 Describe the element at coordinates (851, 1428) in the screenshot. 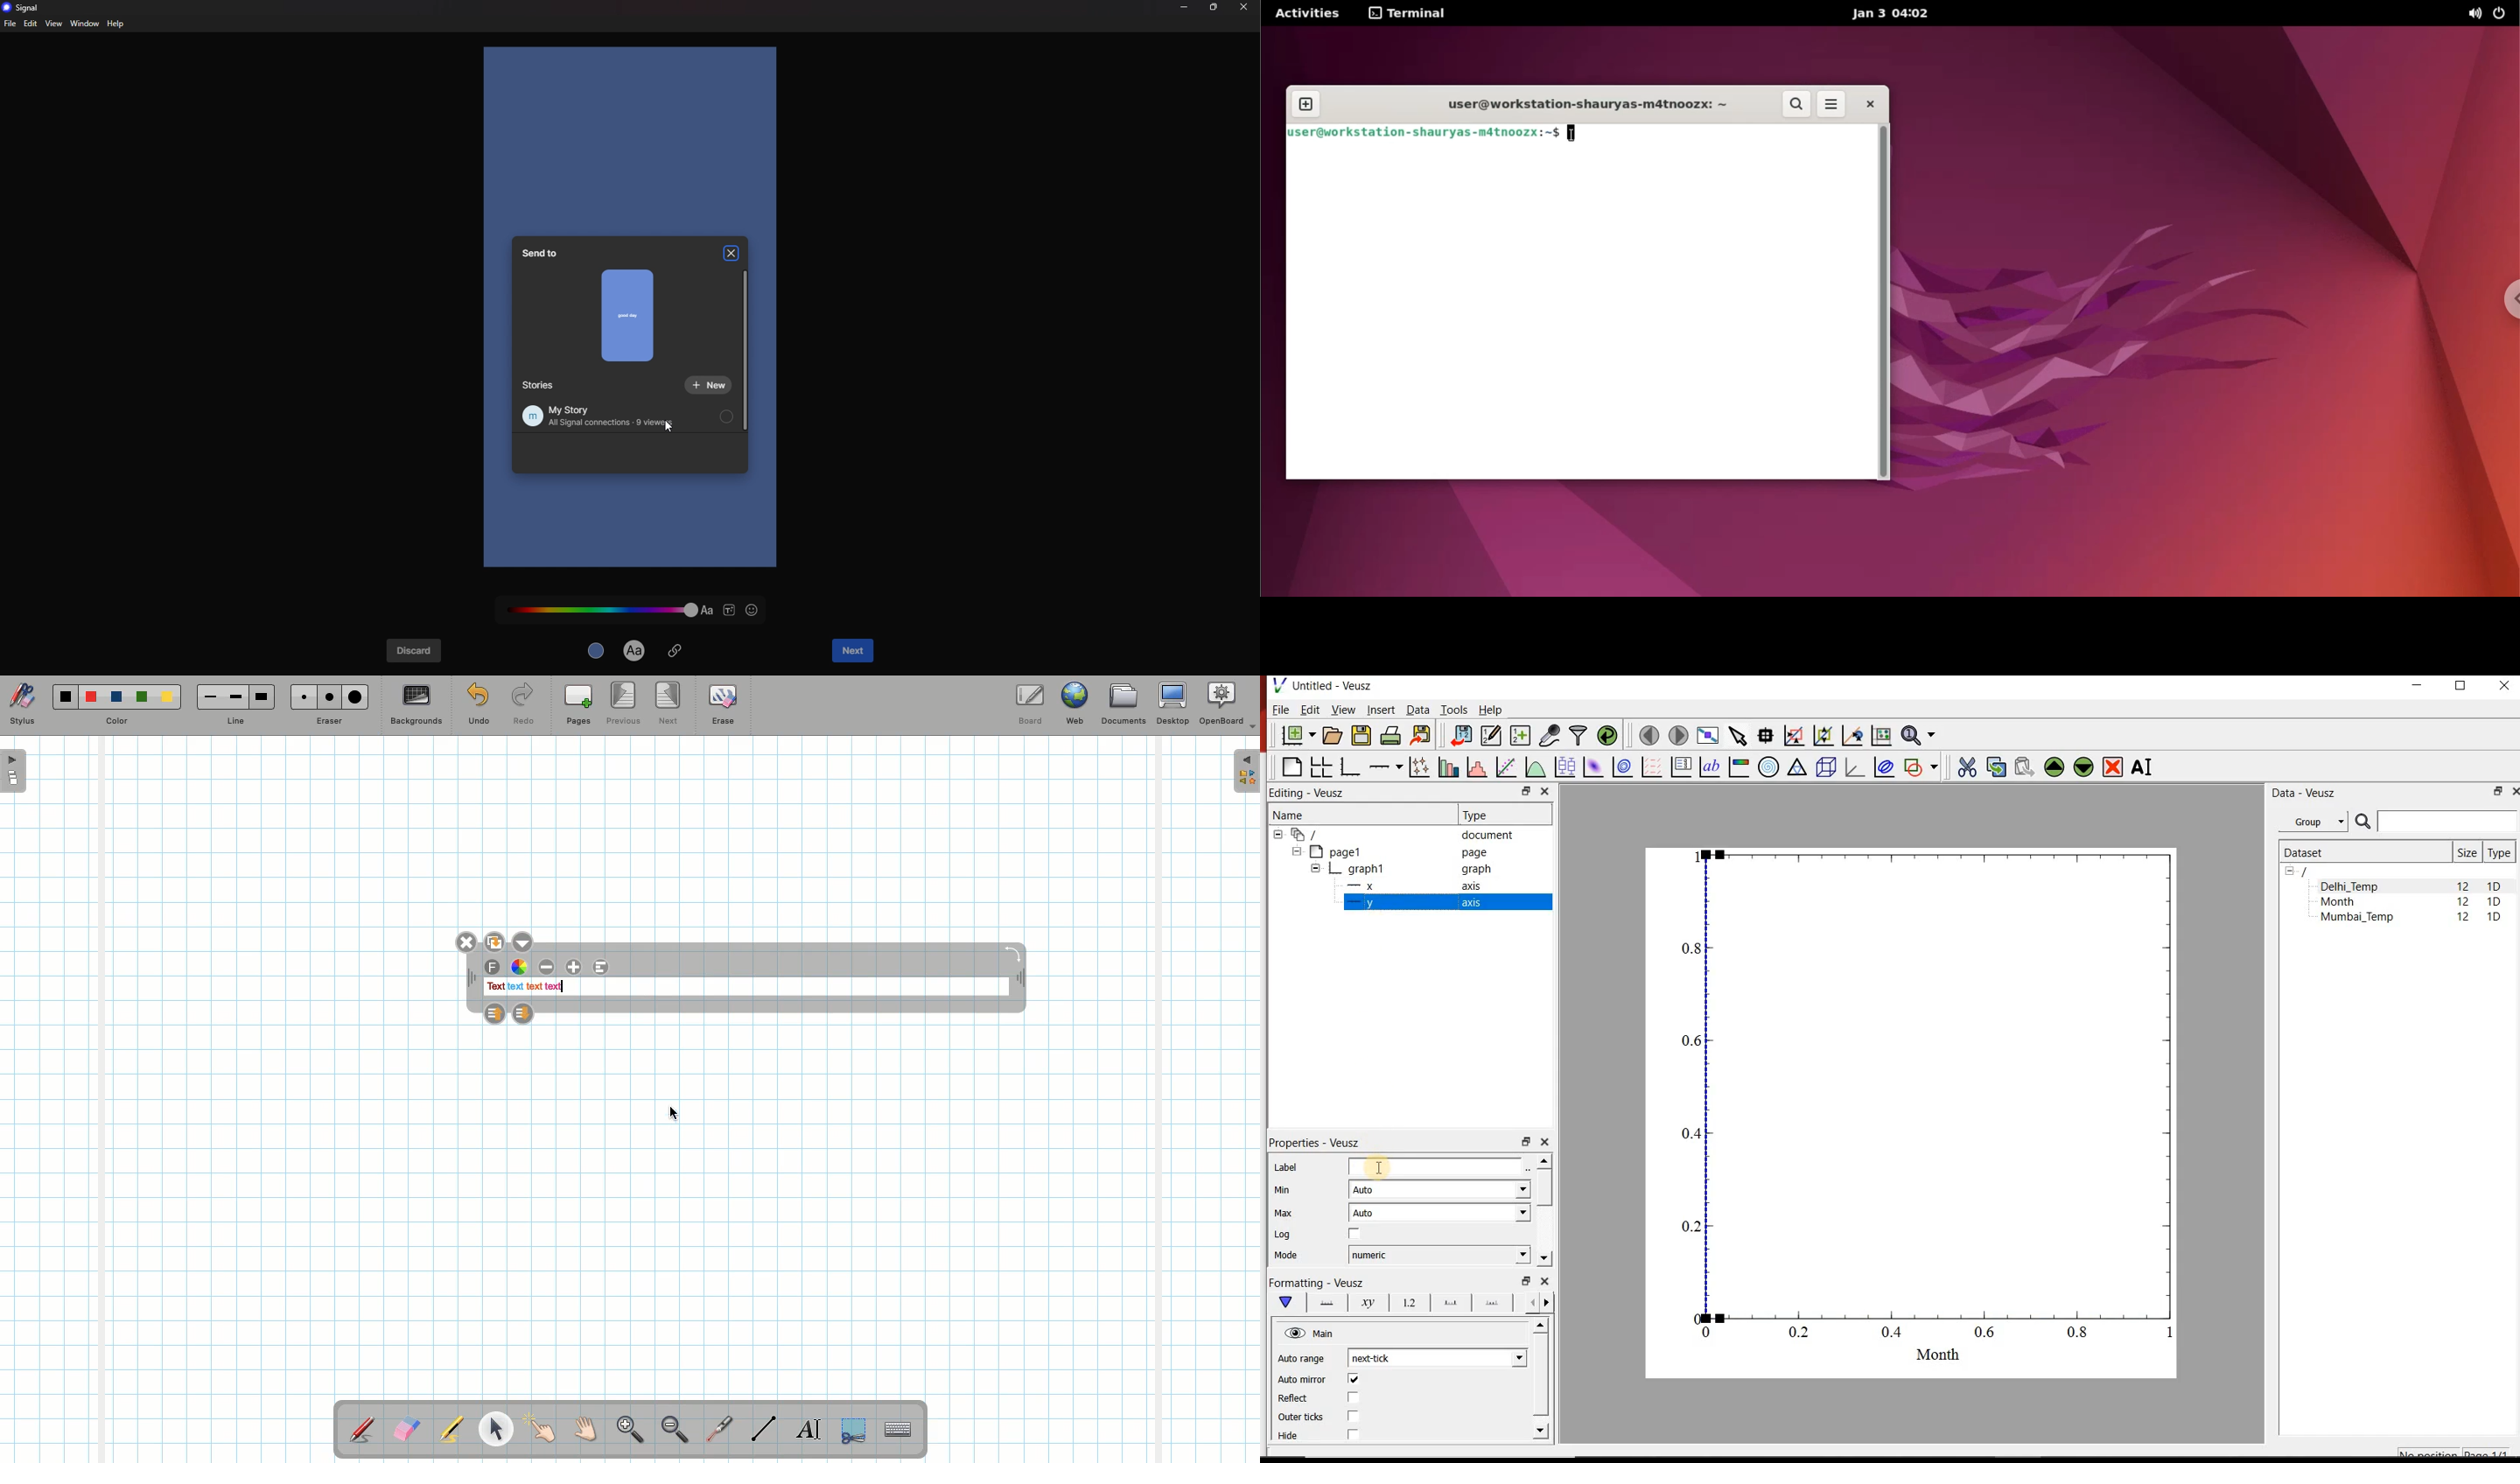

I see `Selection` at that location.